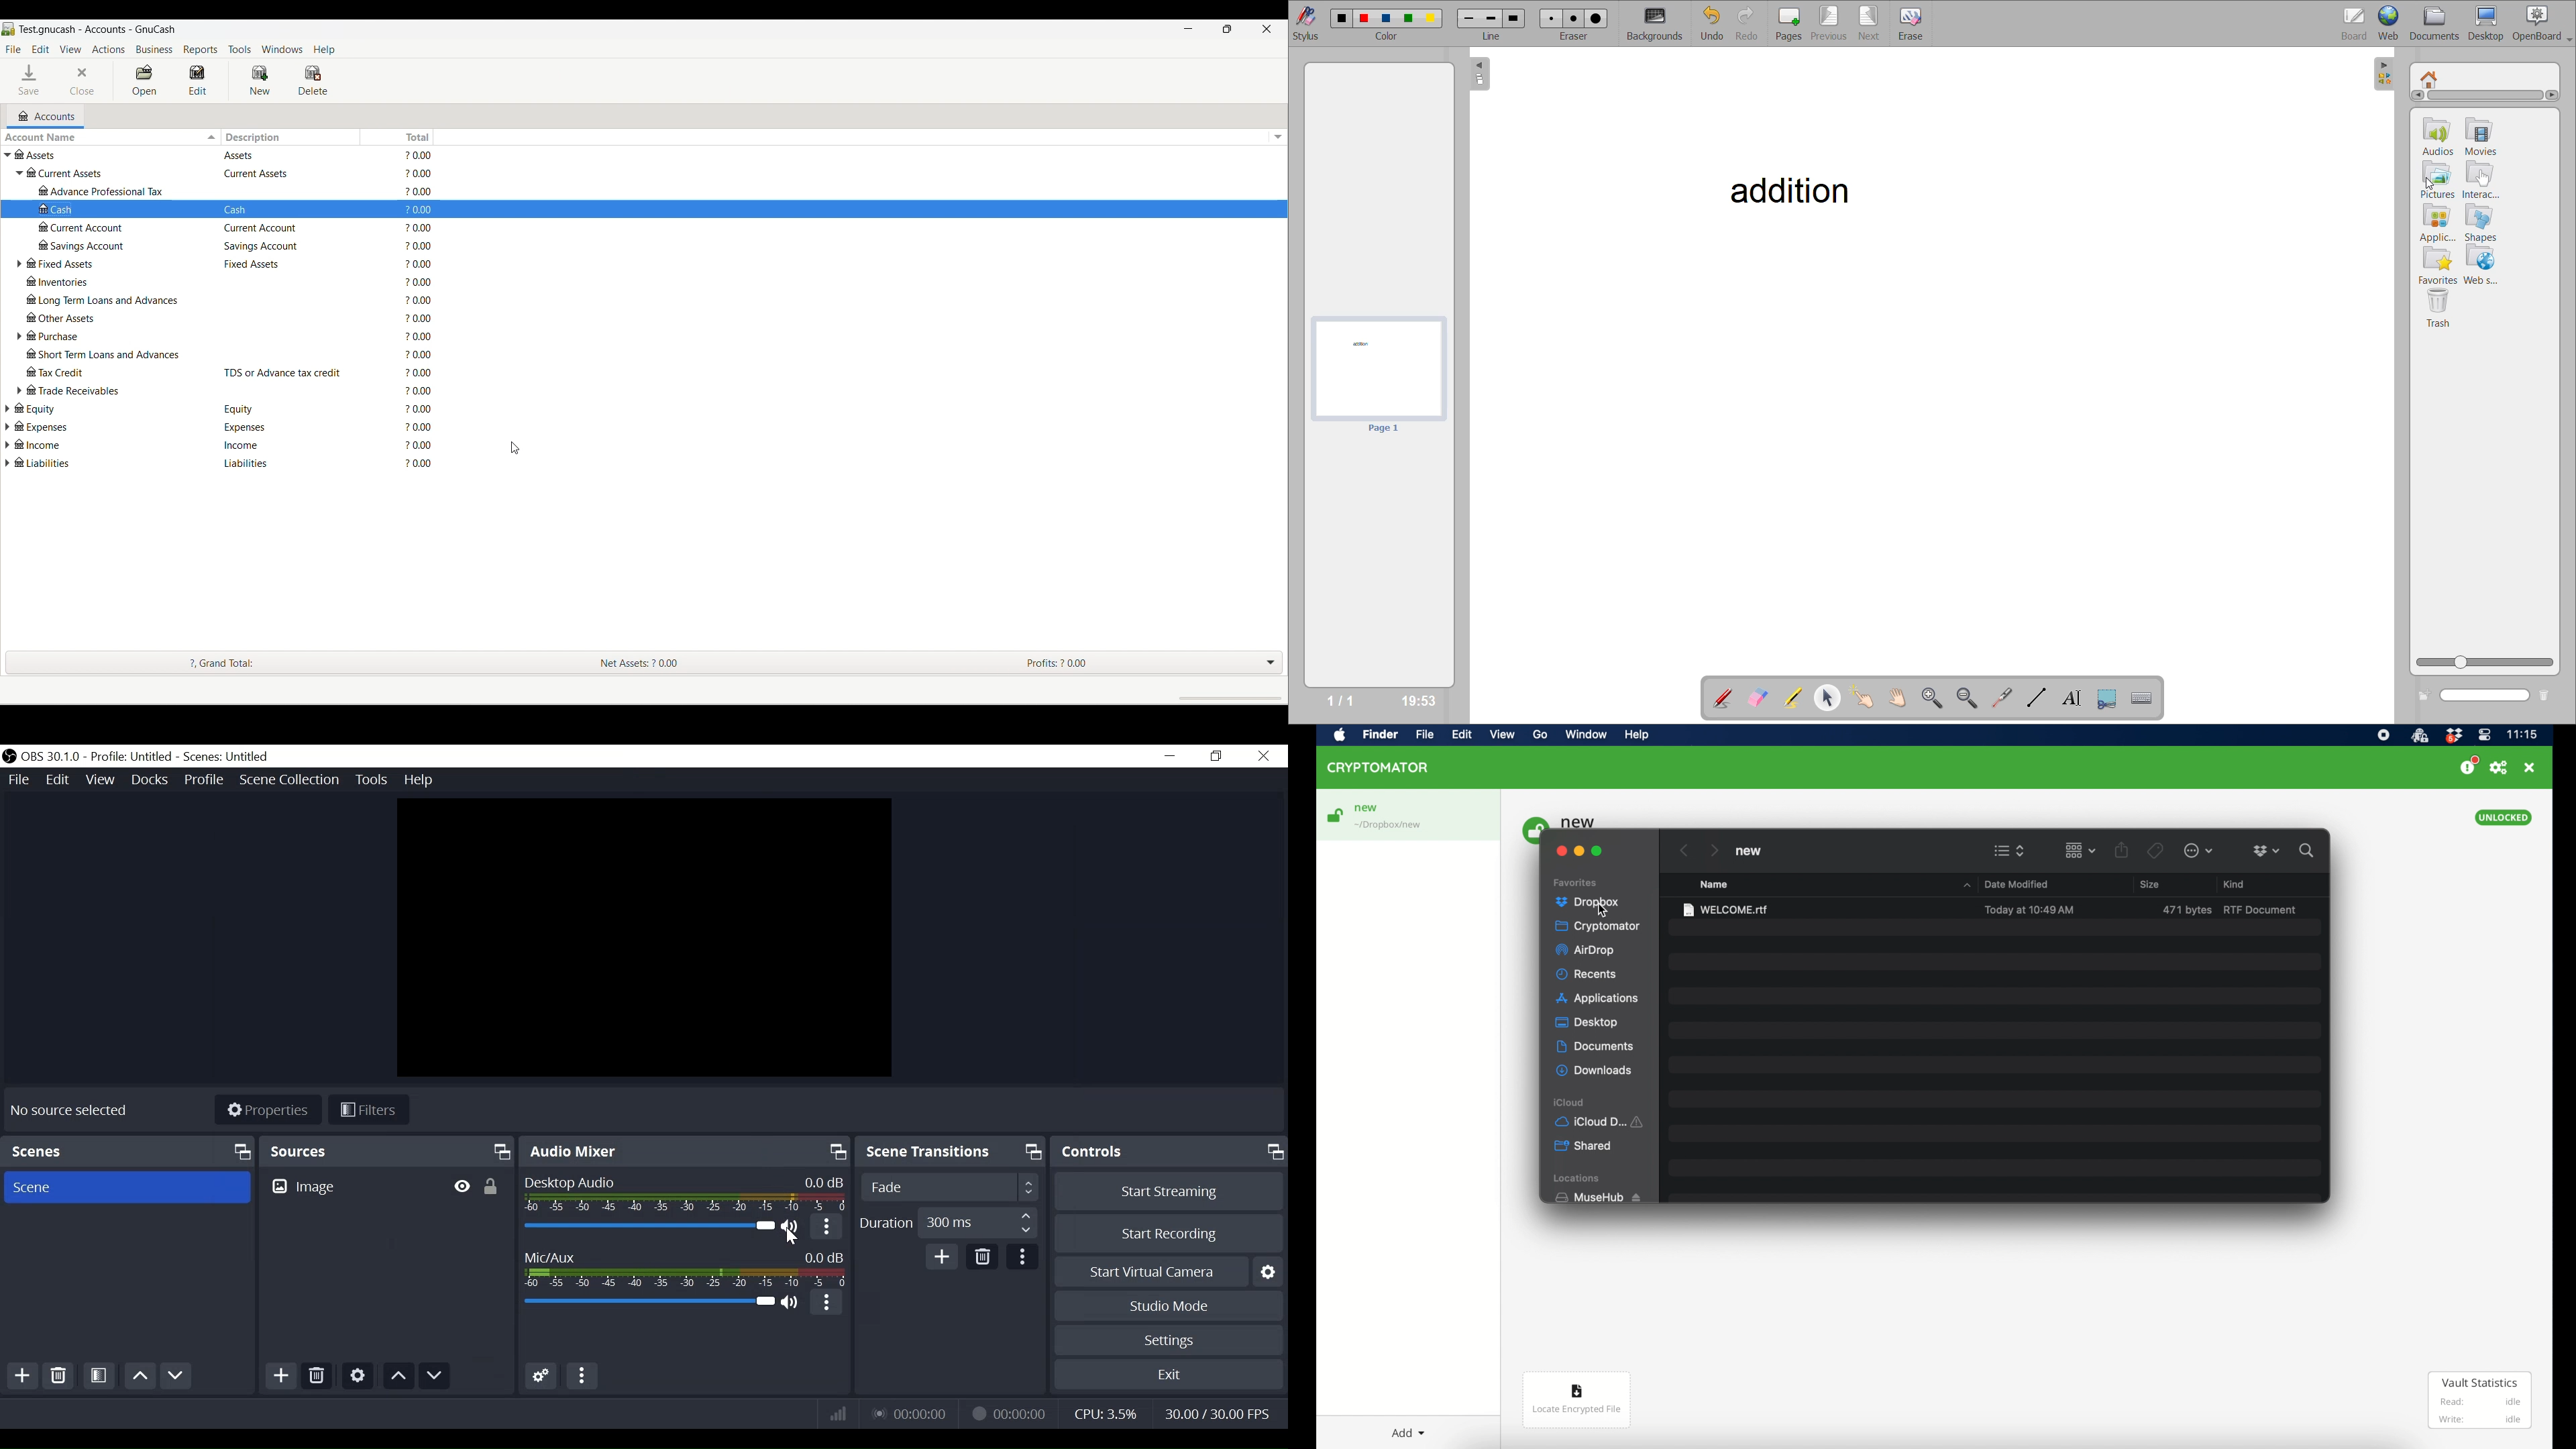  I want to click on Audio Mixer, so click(685, 1152).